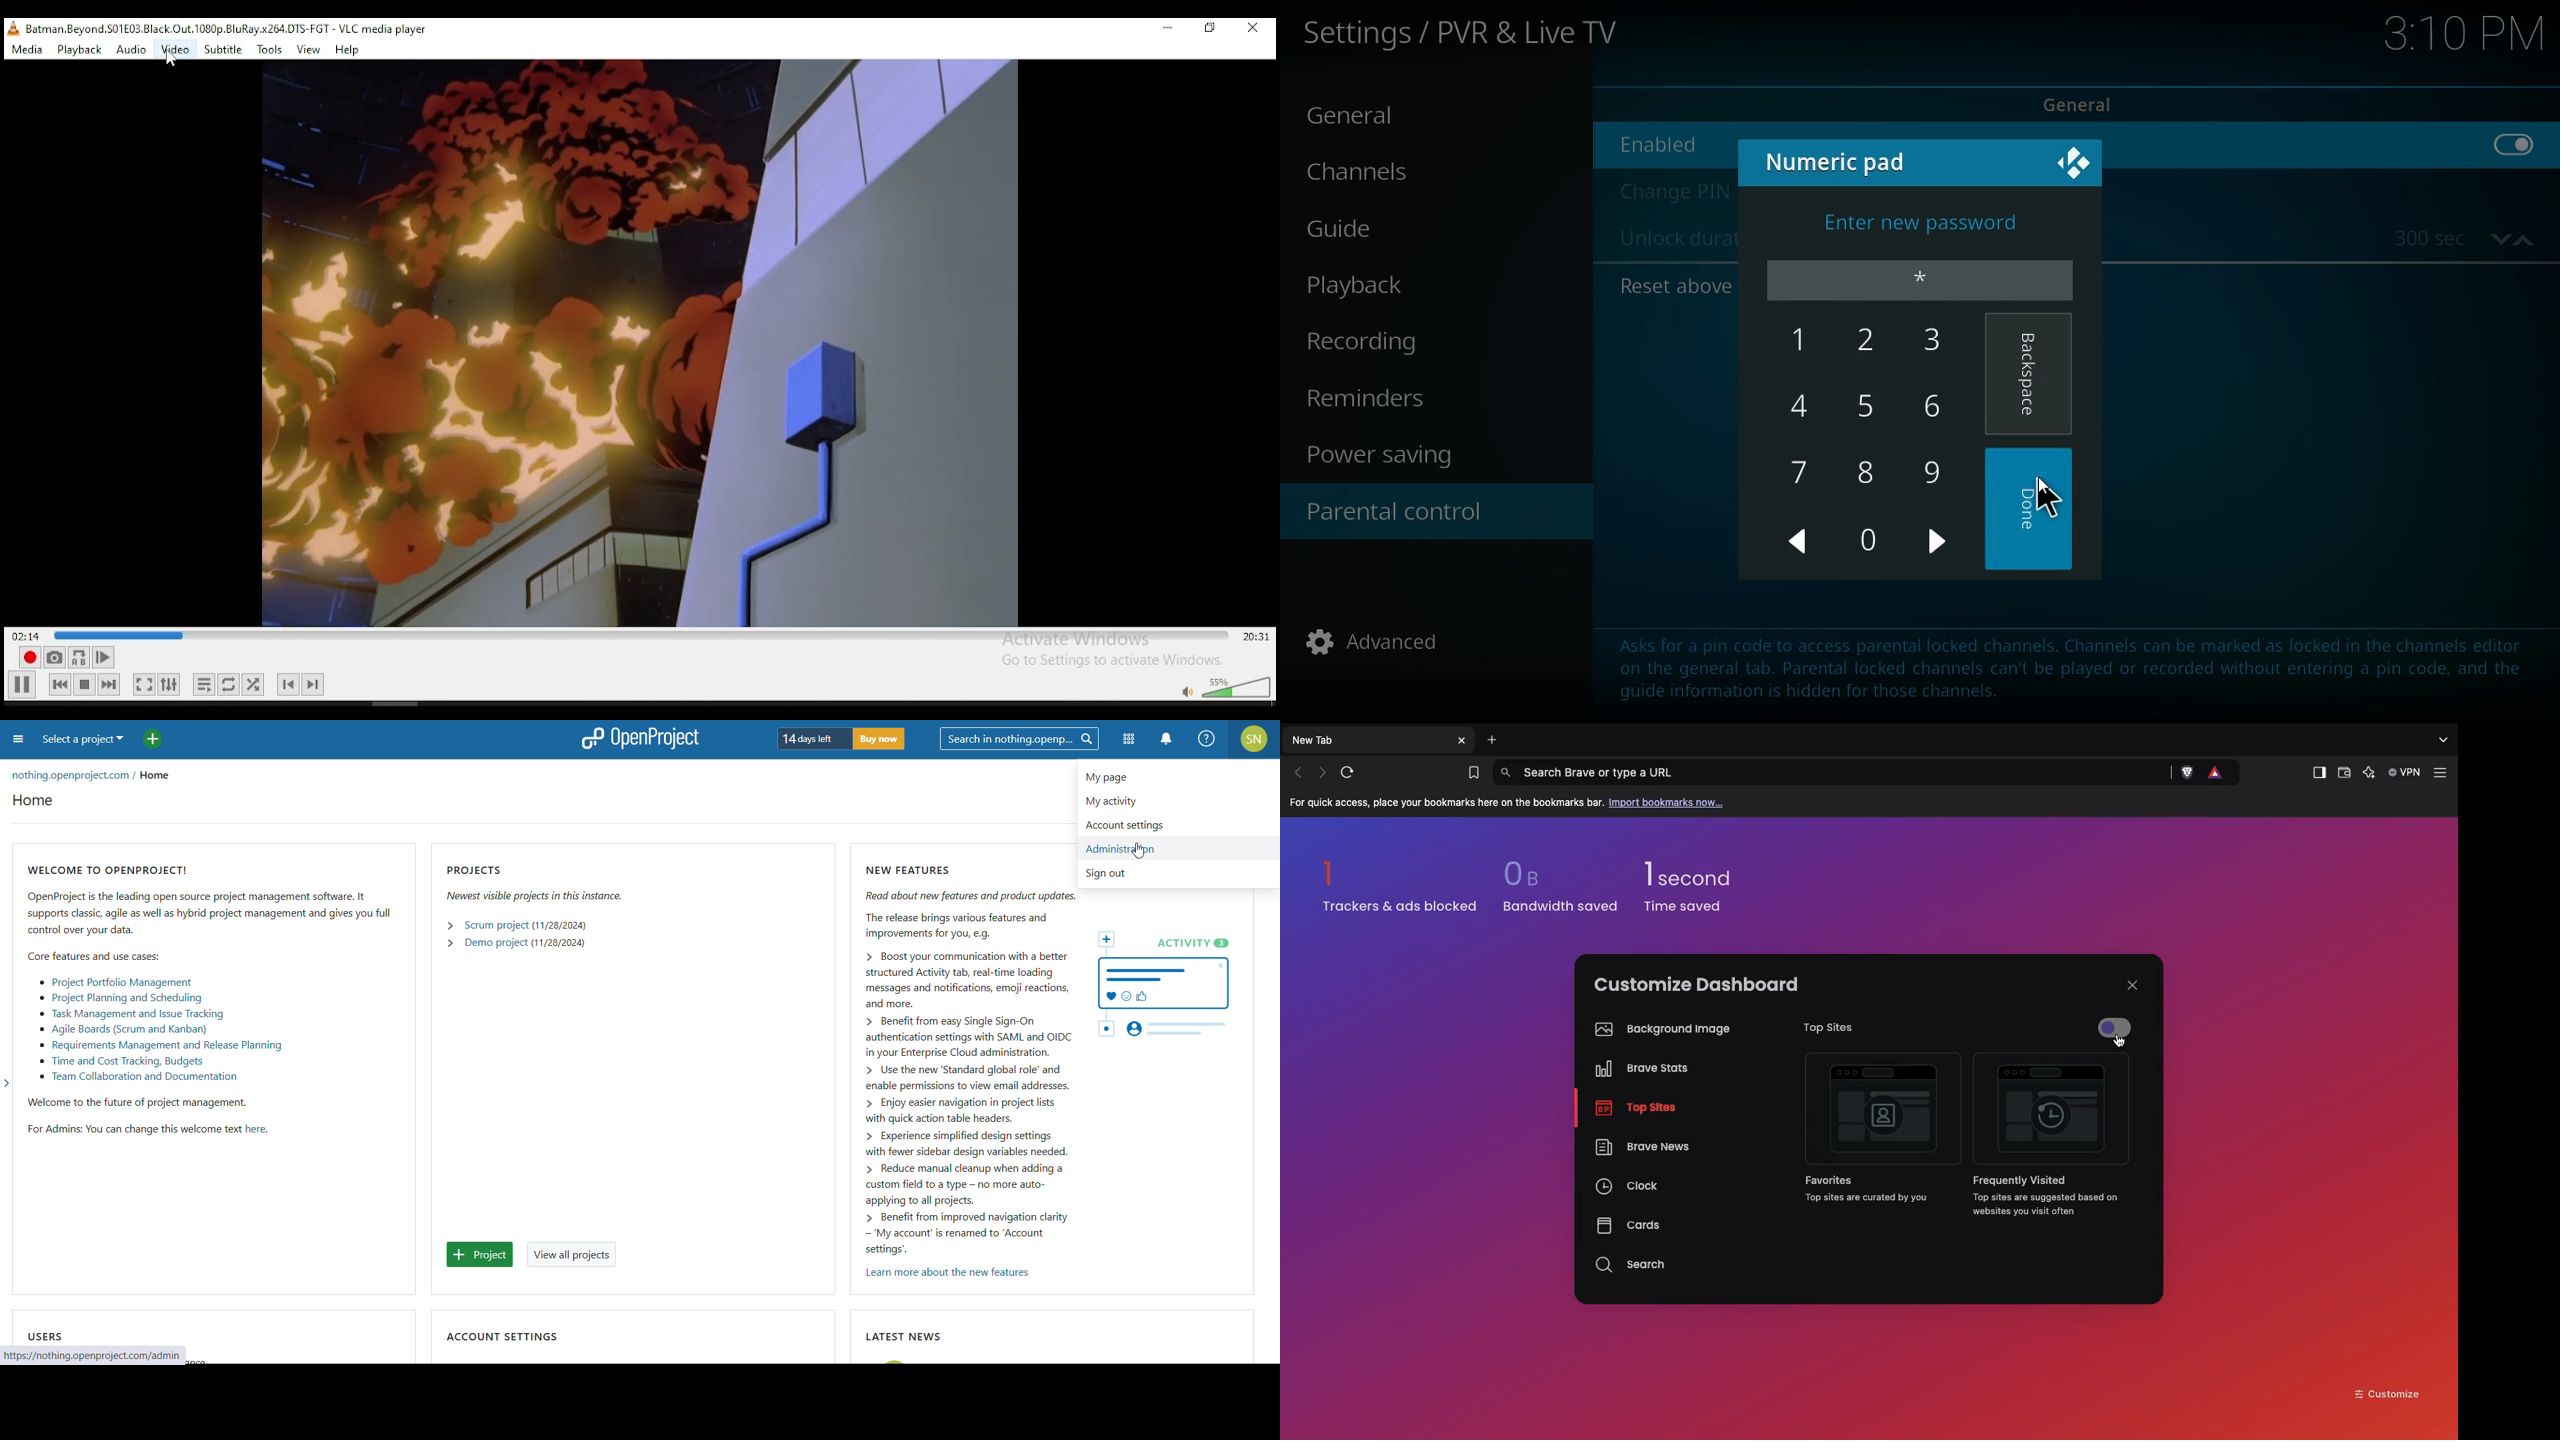  Describe the element at coordinates (2515, 156) in the screenshot. I see `off` at that location.